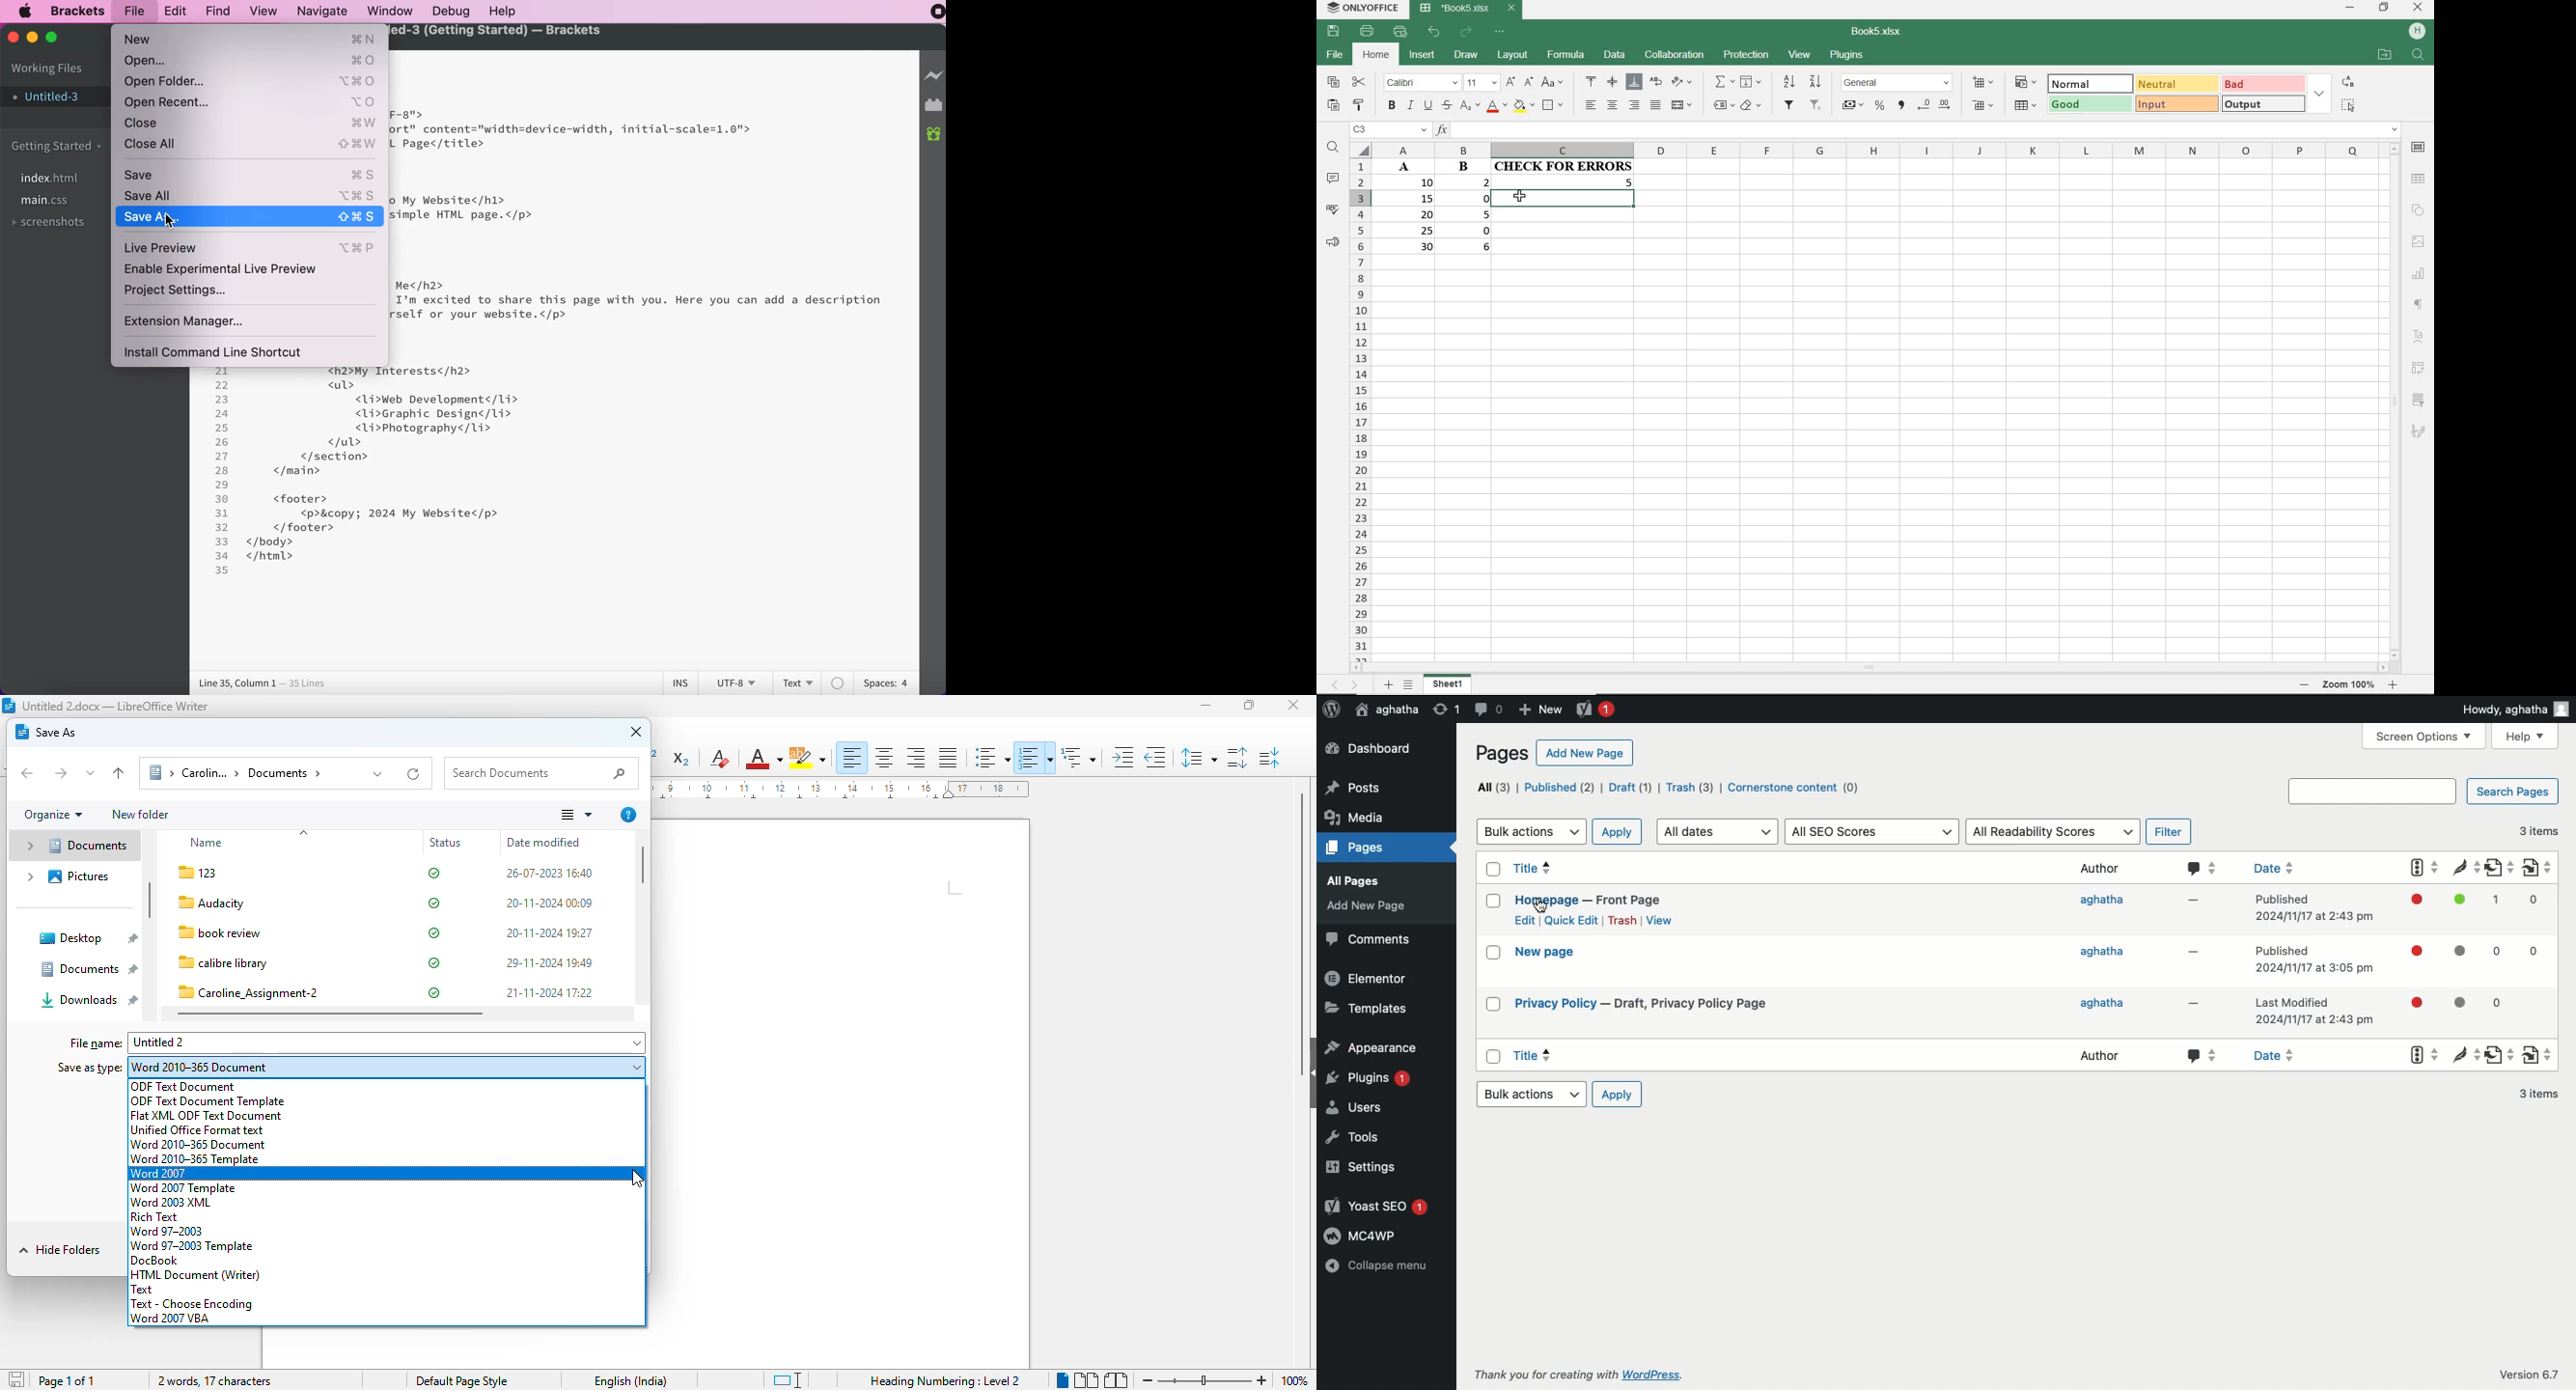 This screenshot has width=2576, height=1400. I want to click on pictures, so click(66, 876).